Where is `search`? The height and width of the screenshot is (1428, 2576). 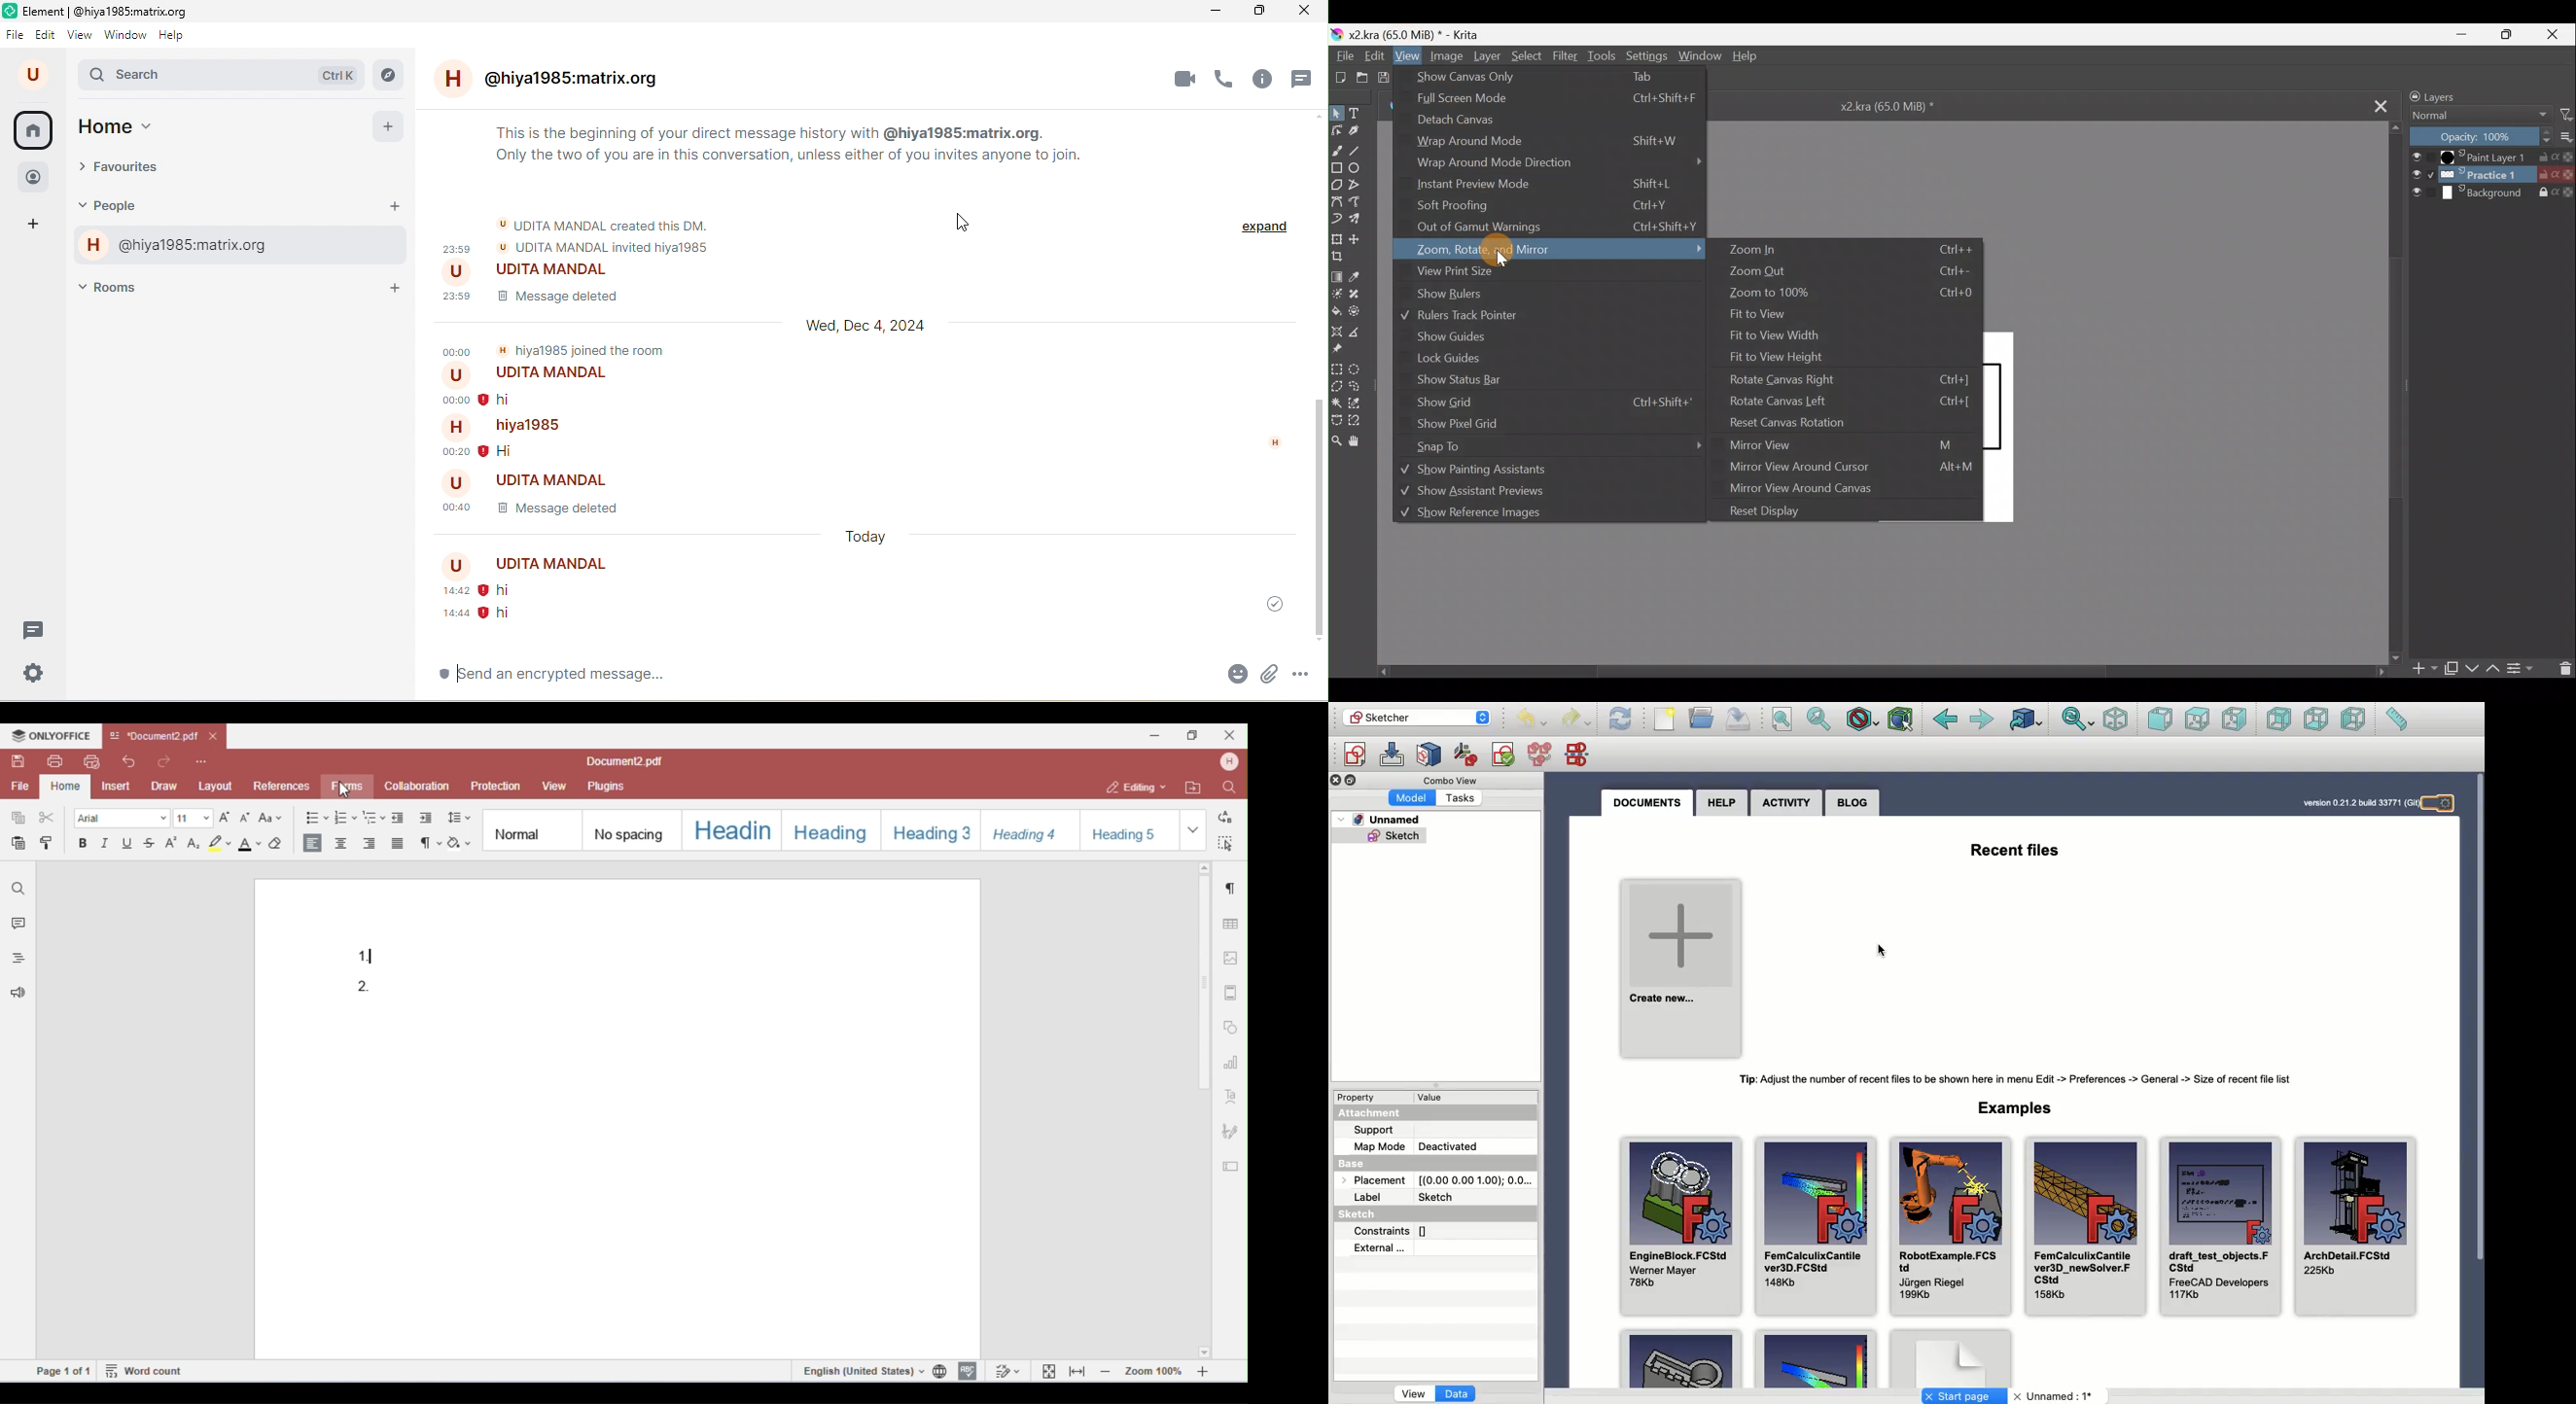 search is located at coordinates (223, 77).